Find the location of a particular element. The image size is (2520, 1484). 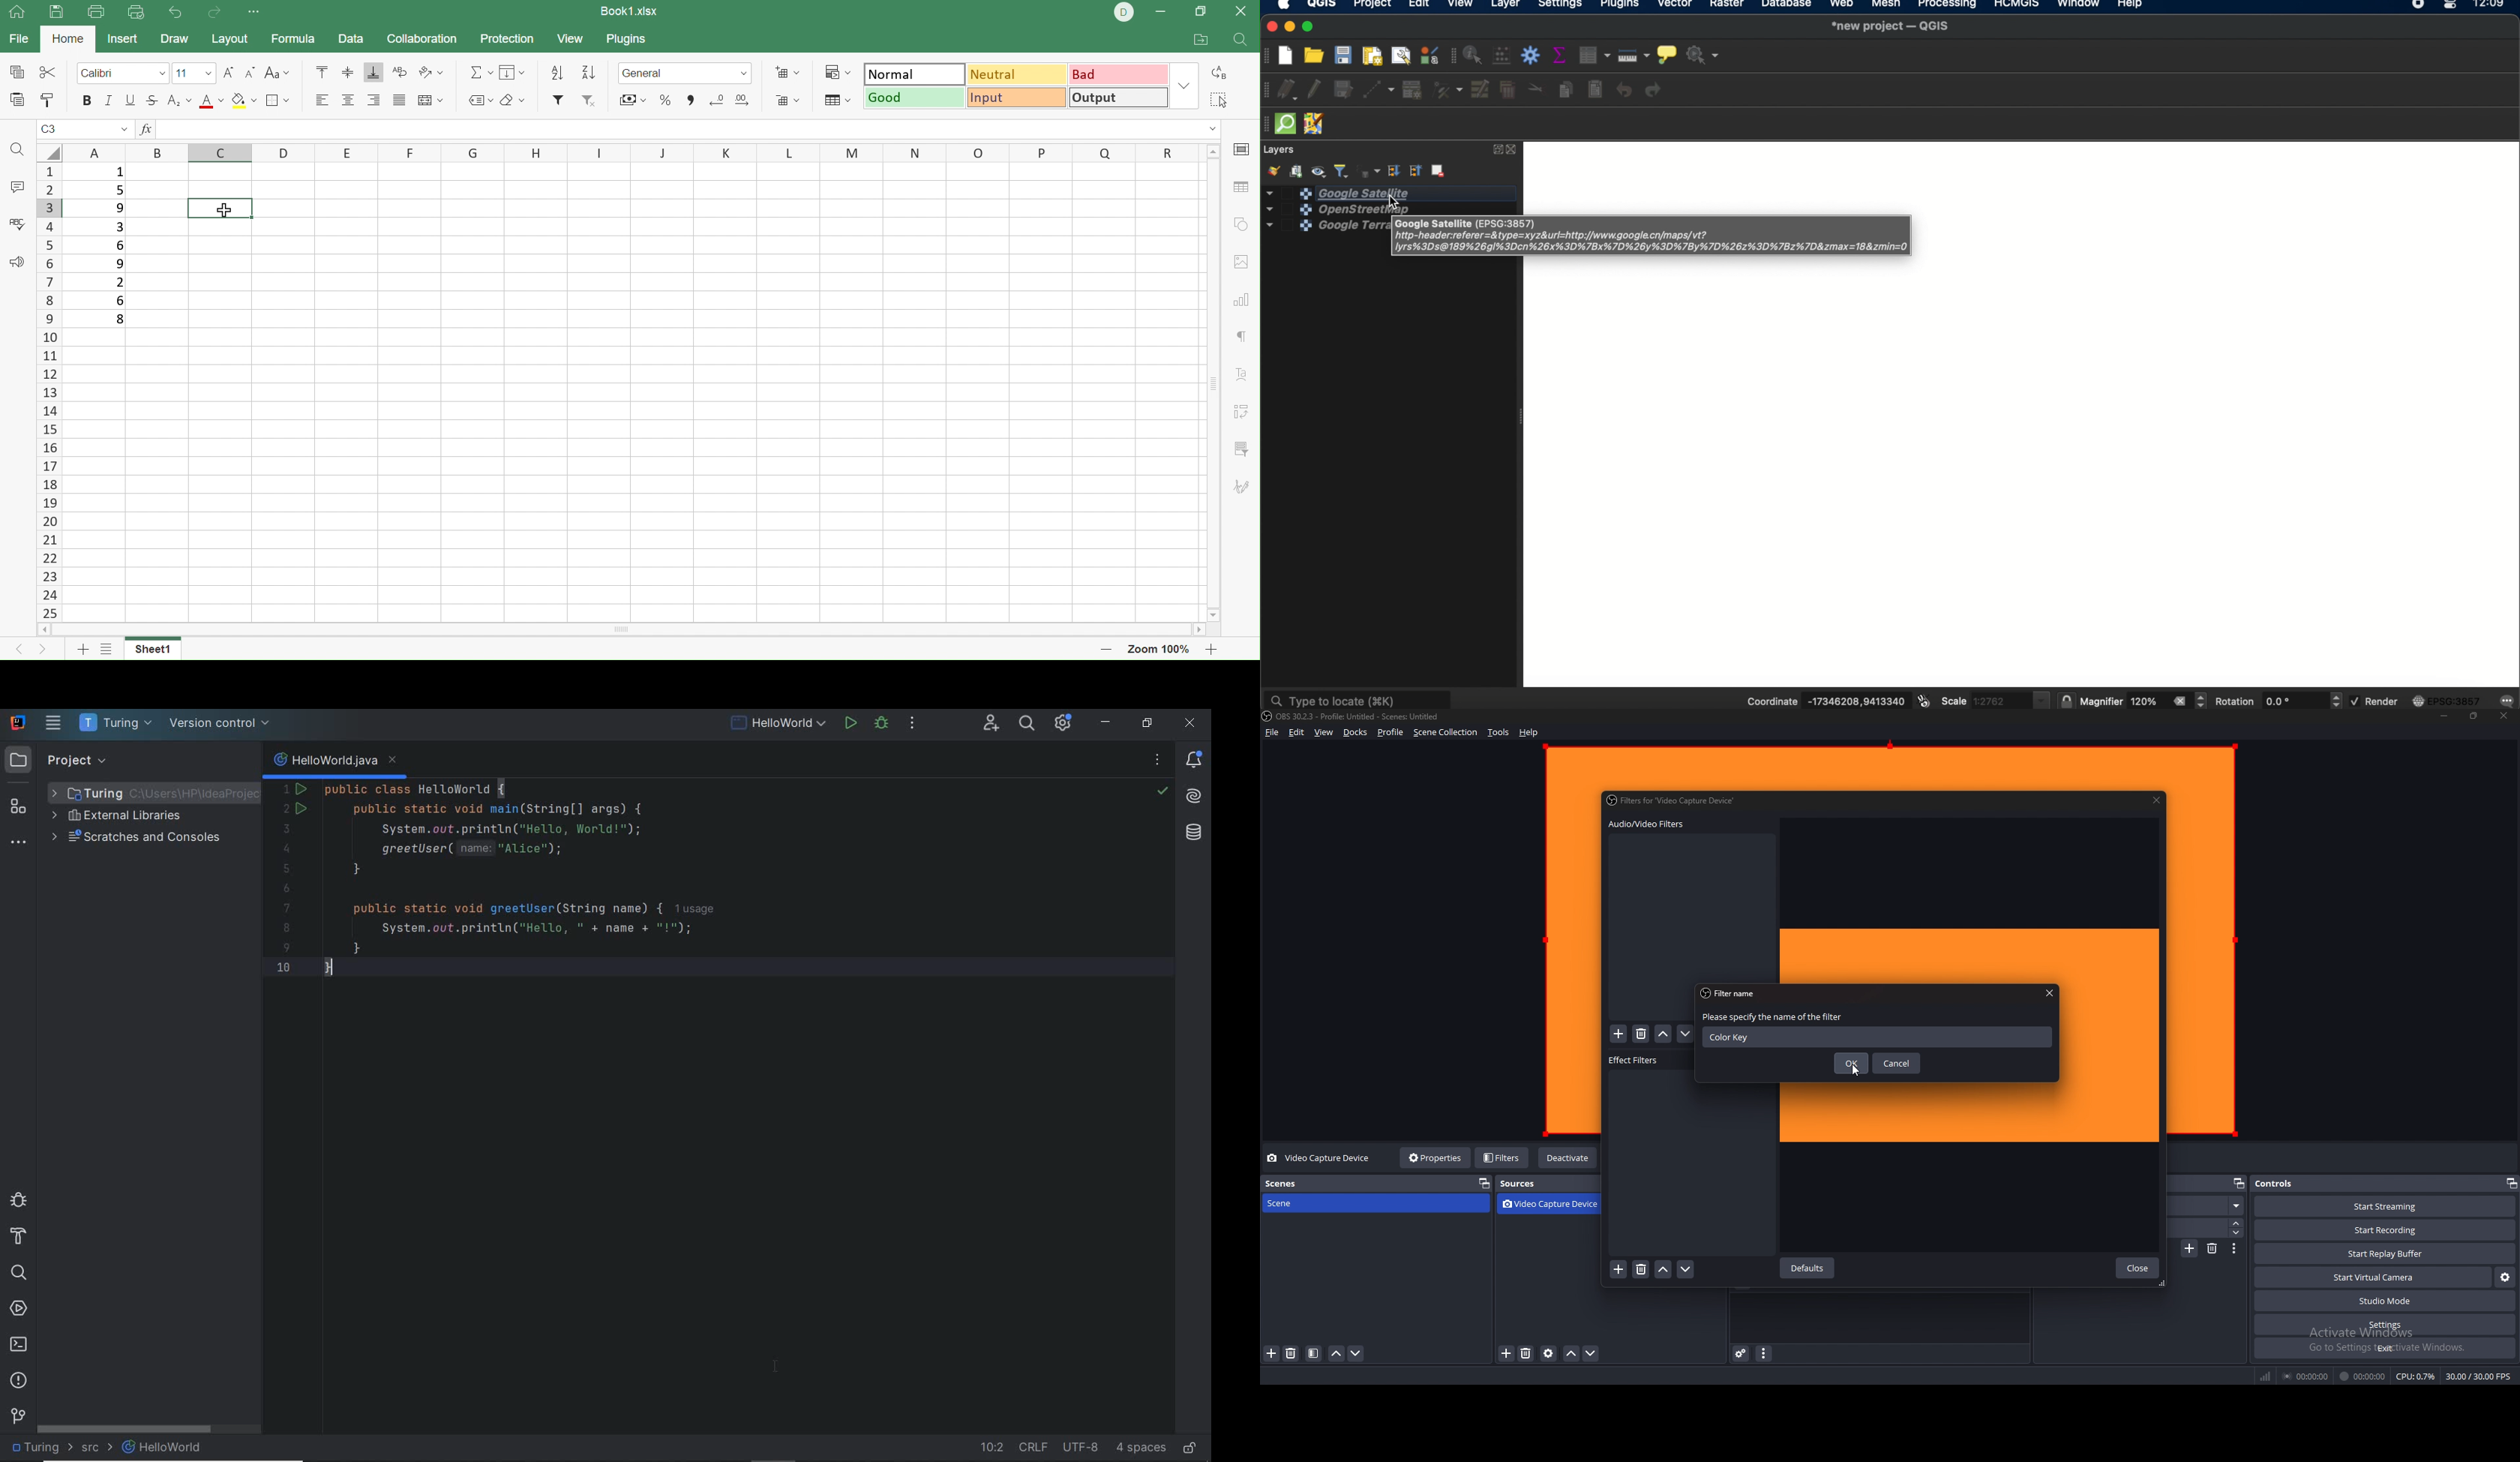

Scroll left is located at coordinates (43, 629).